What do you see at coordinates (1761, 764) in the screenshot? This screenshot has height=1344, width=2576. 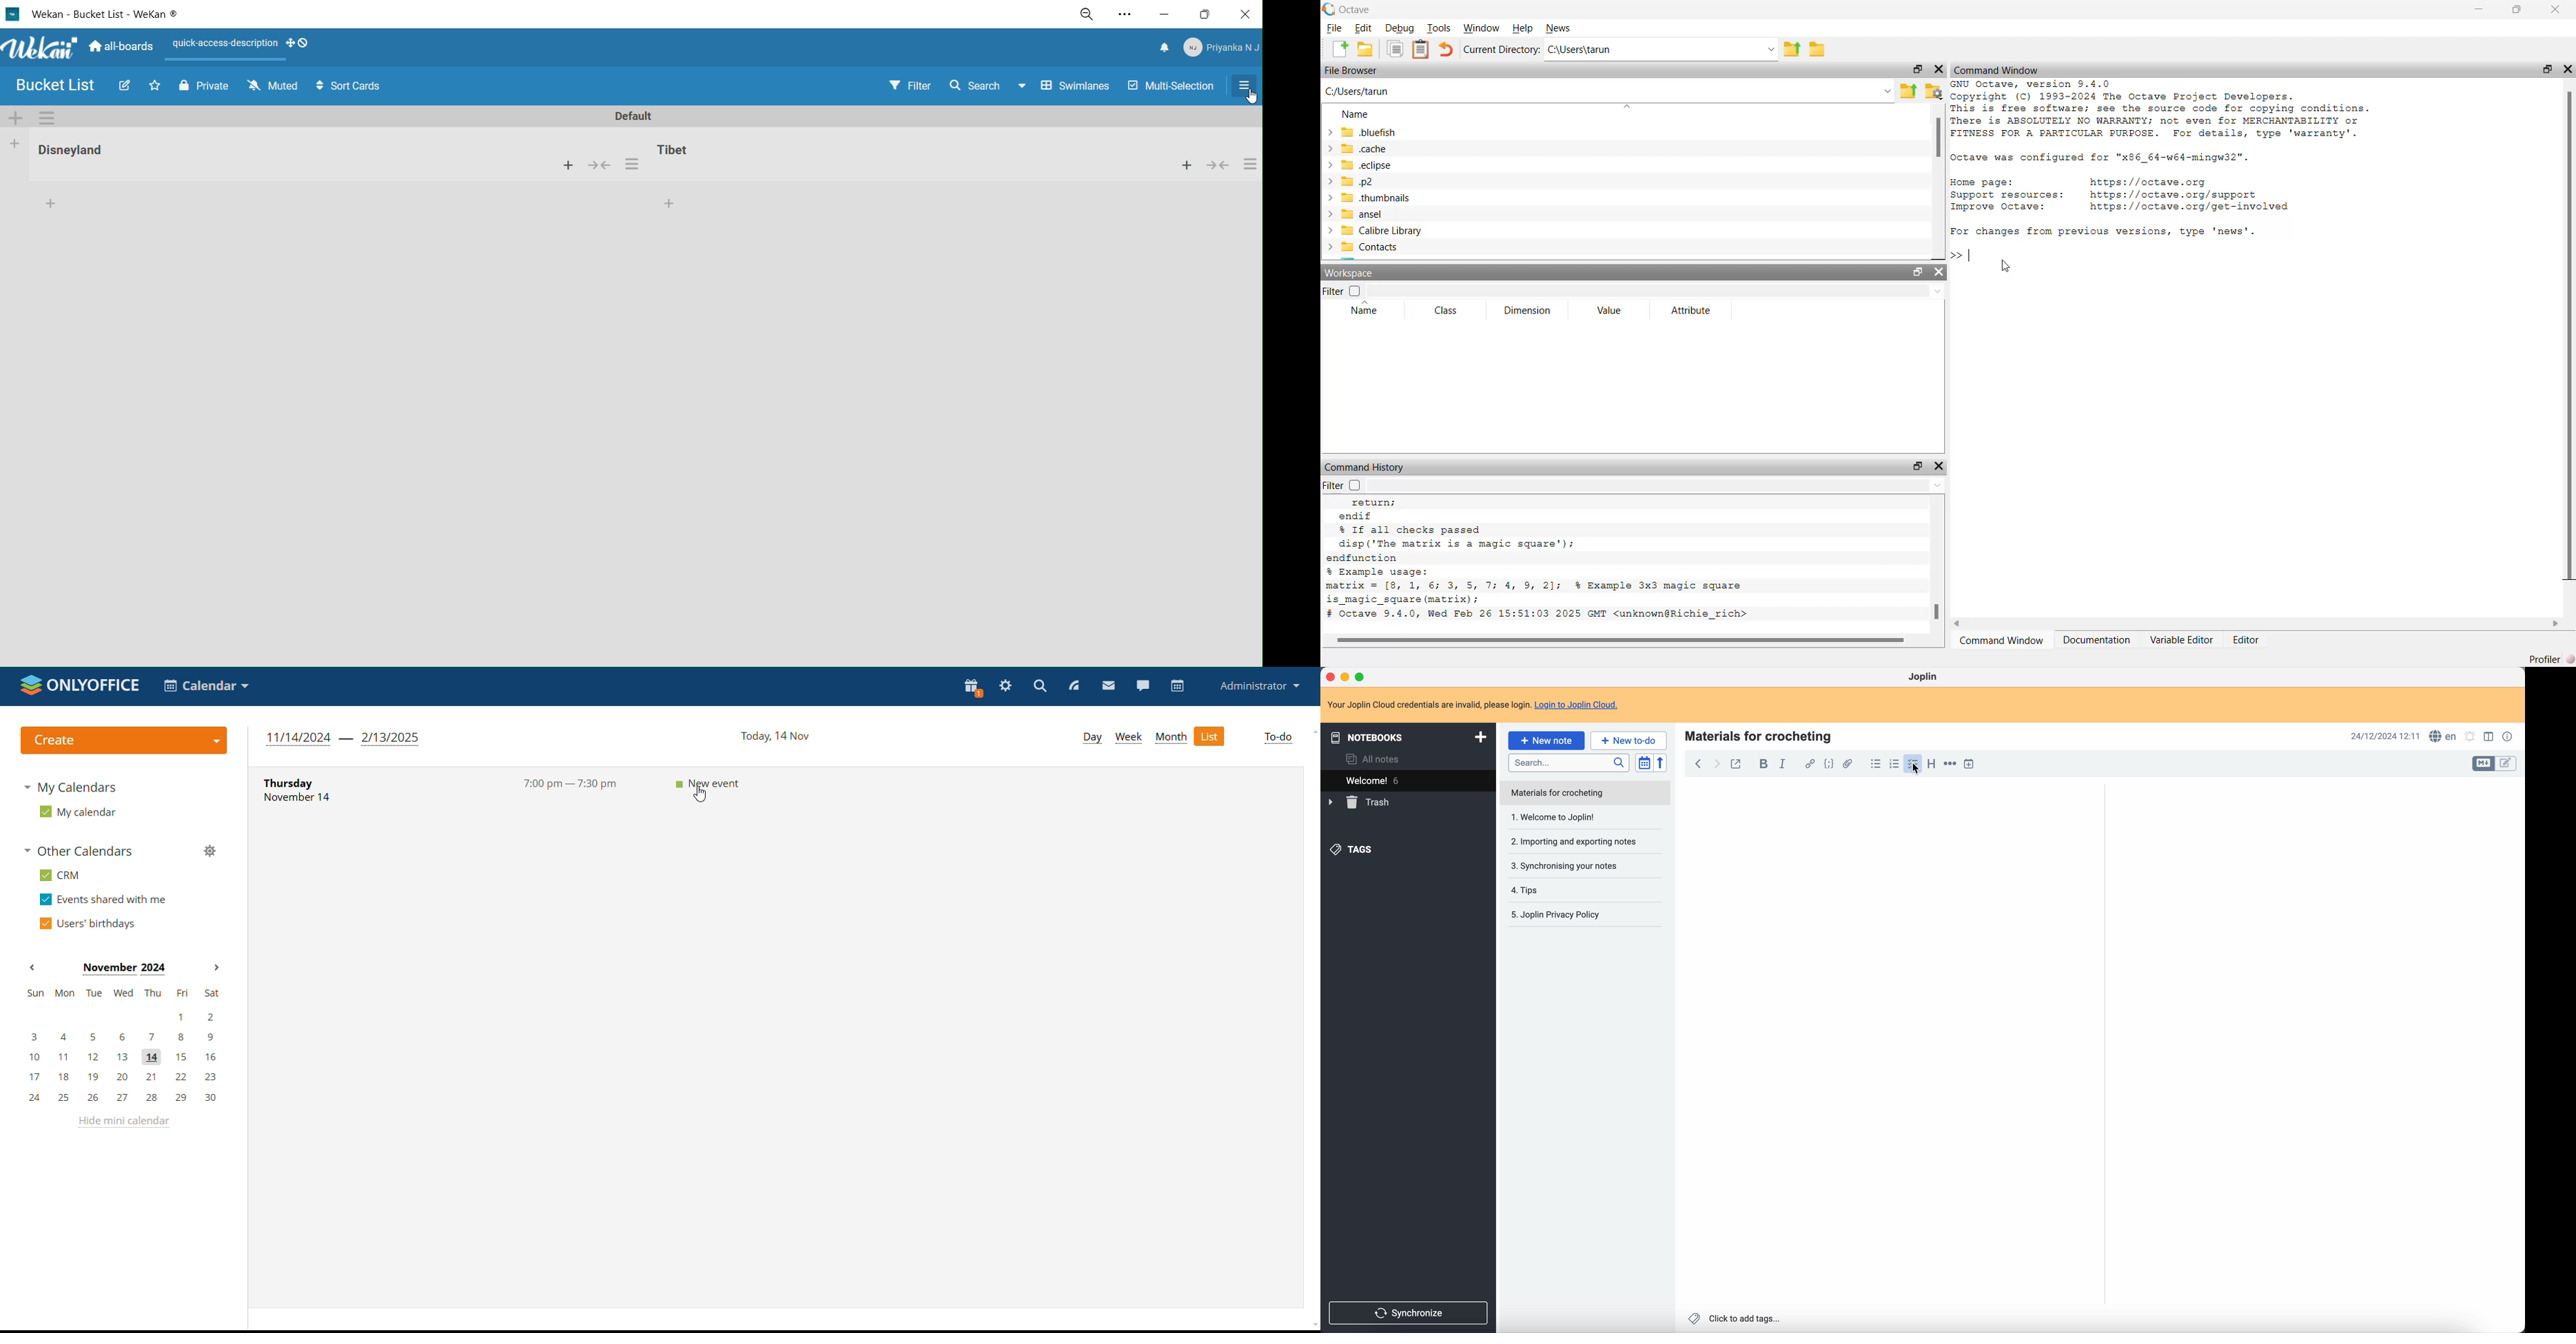 I see `bold` at bounding box center [1761, 764].